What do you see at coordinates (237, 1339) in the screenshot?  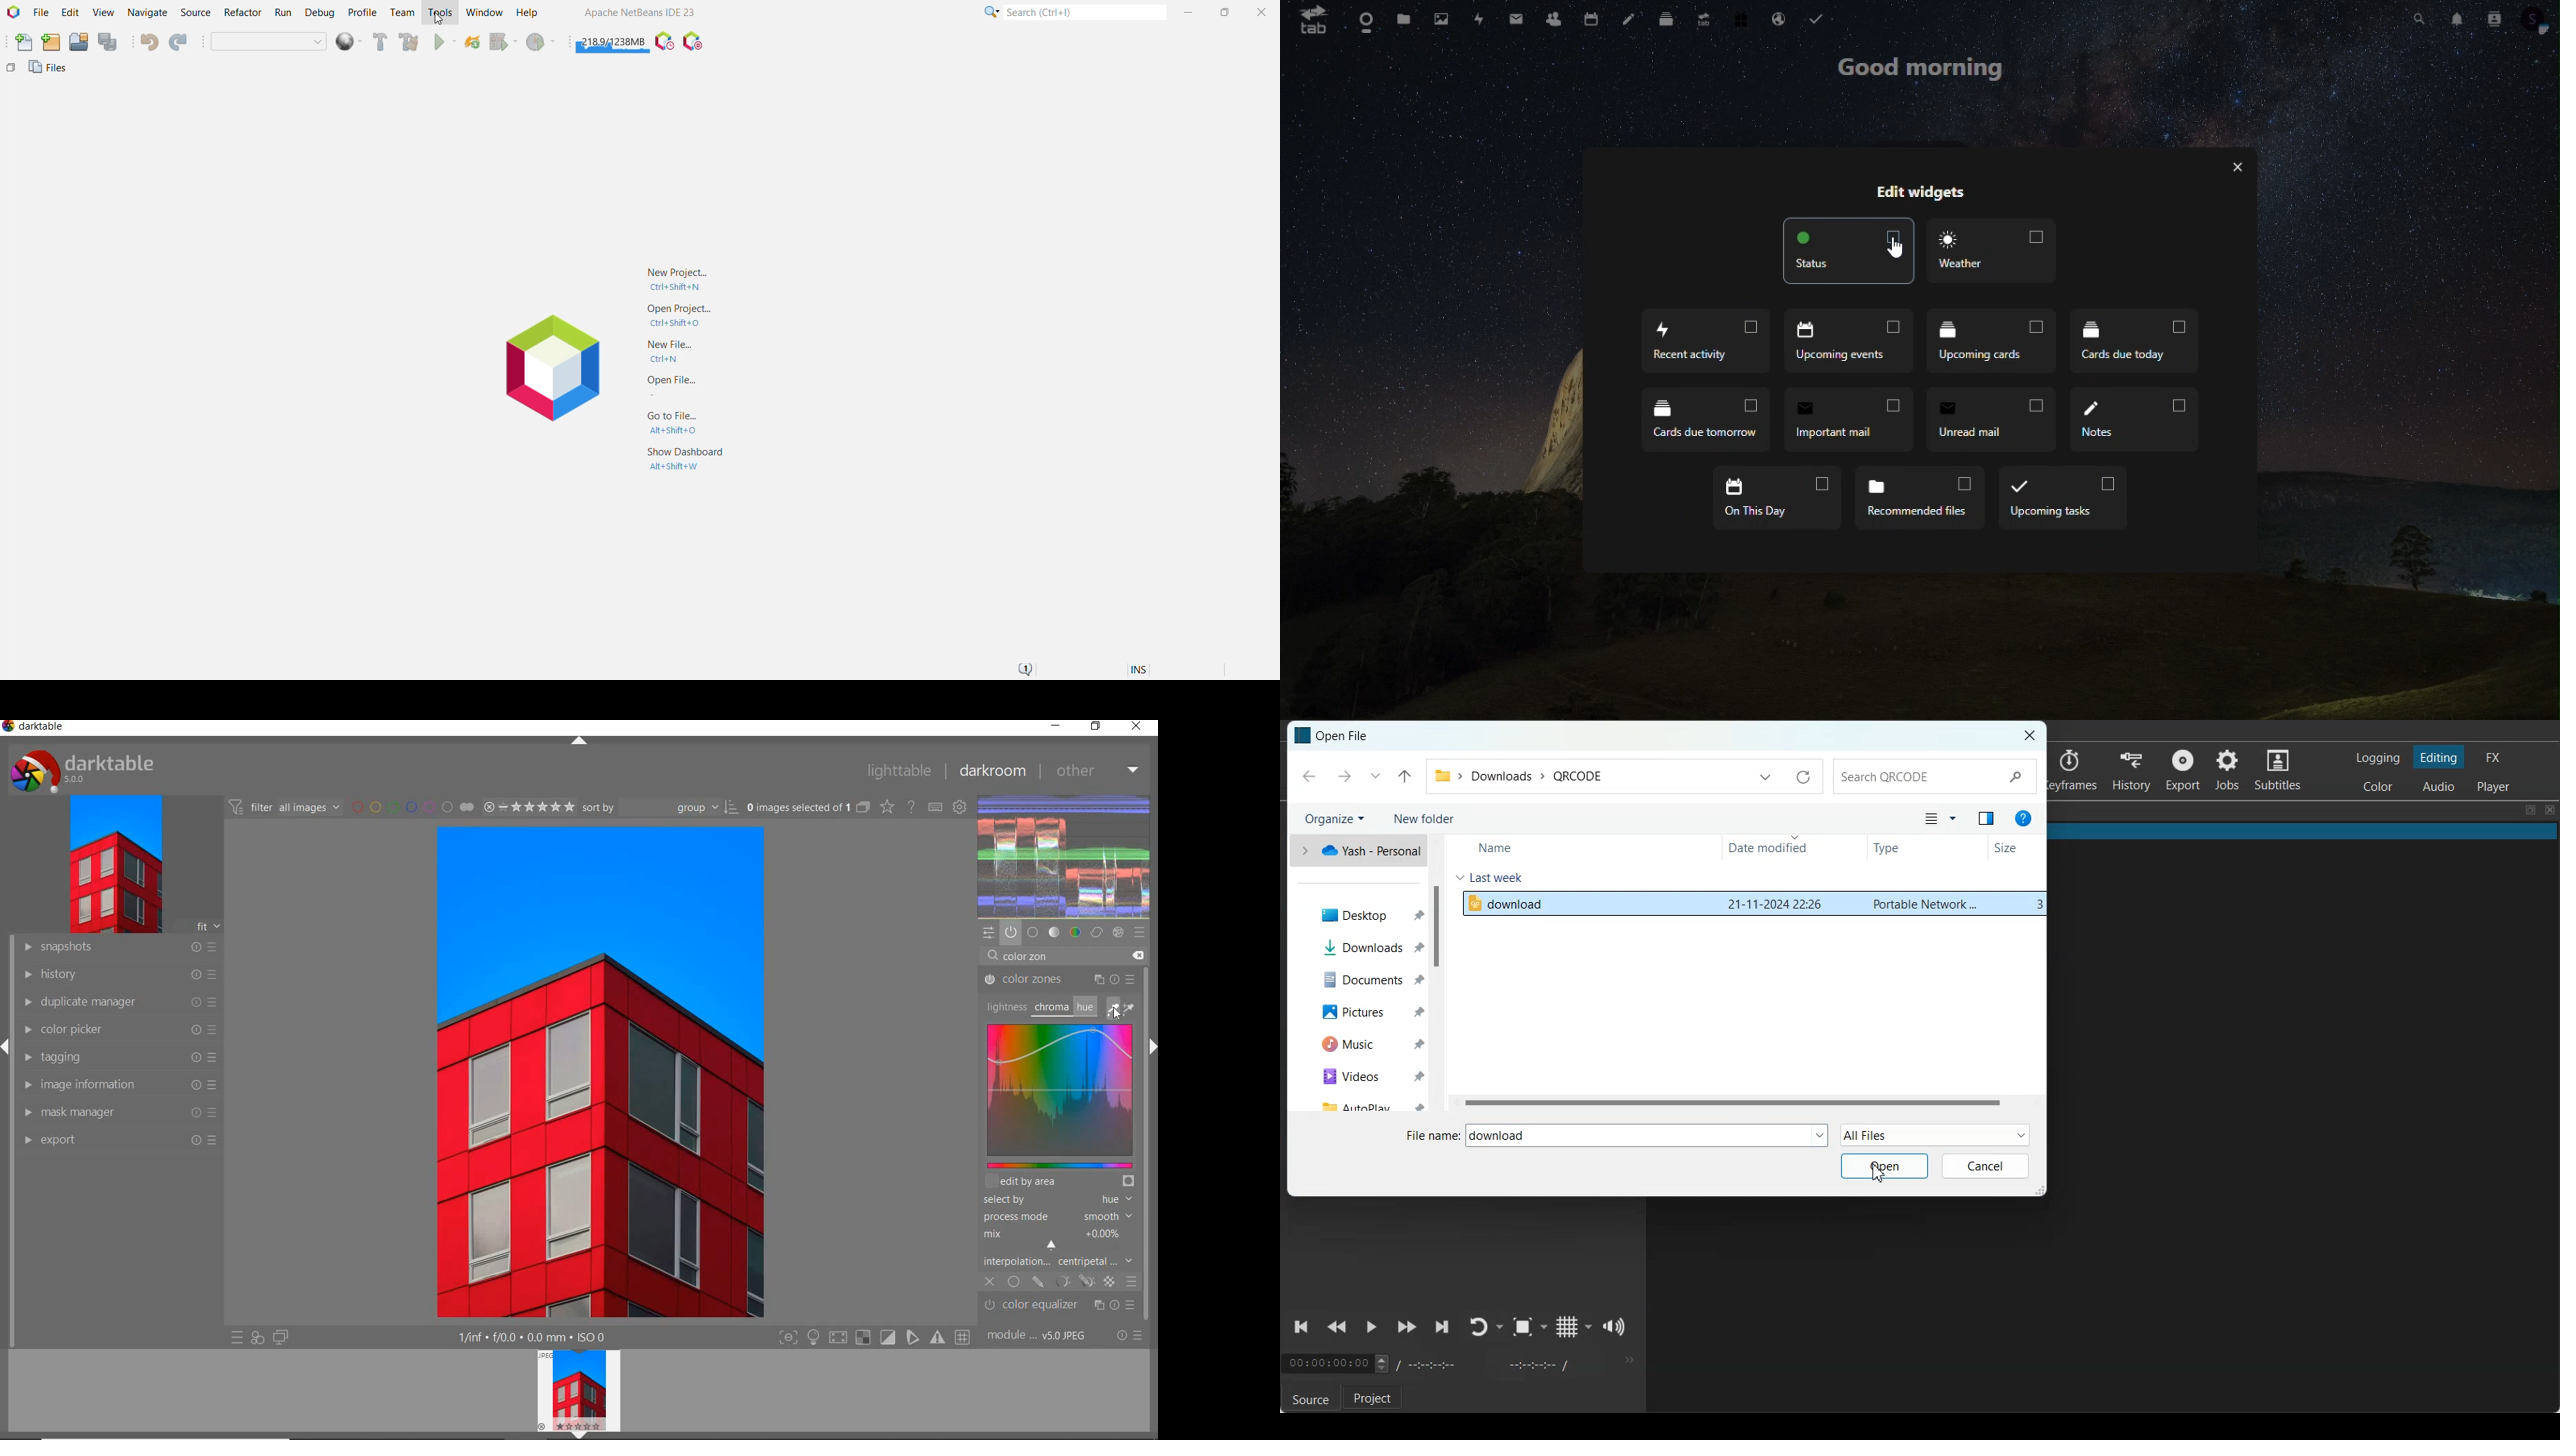 I see `quick access to presets` at bounding box center [237, 1339].